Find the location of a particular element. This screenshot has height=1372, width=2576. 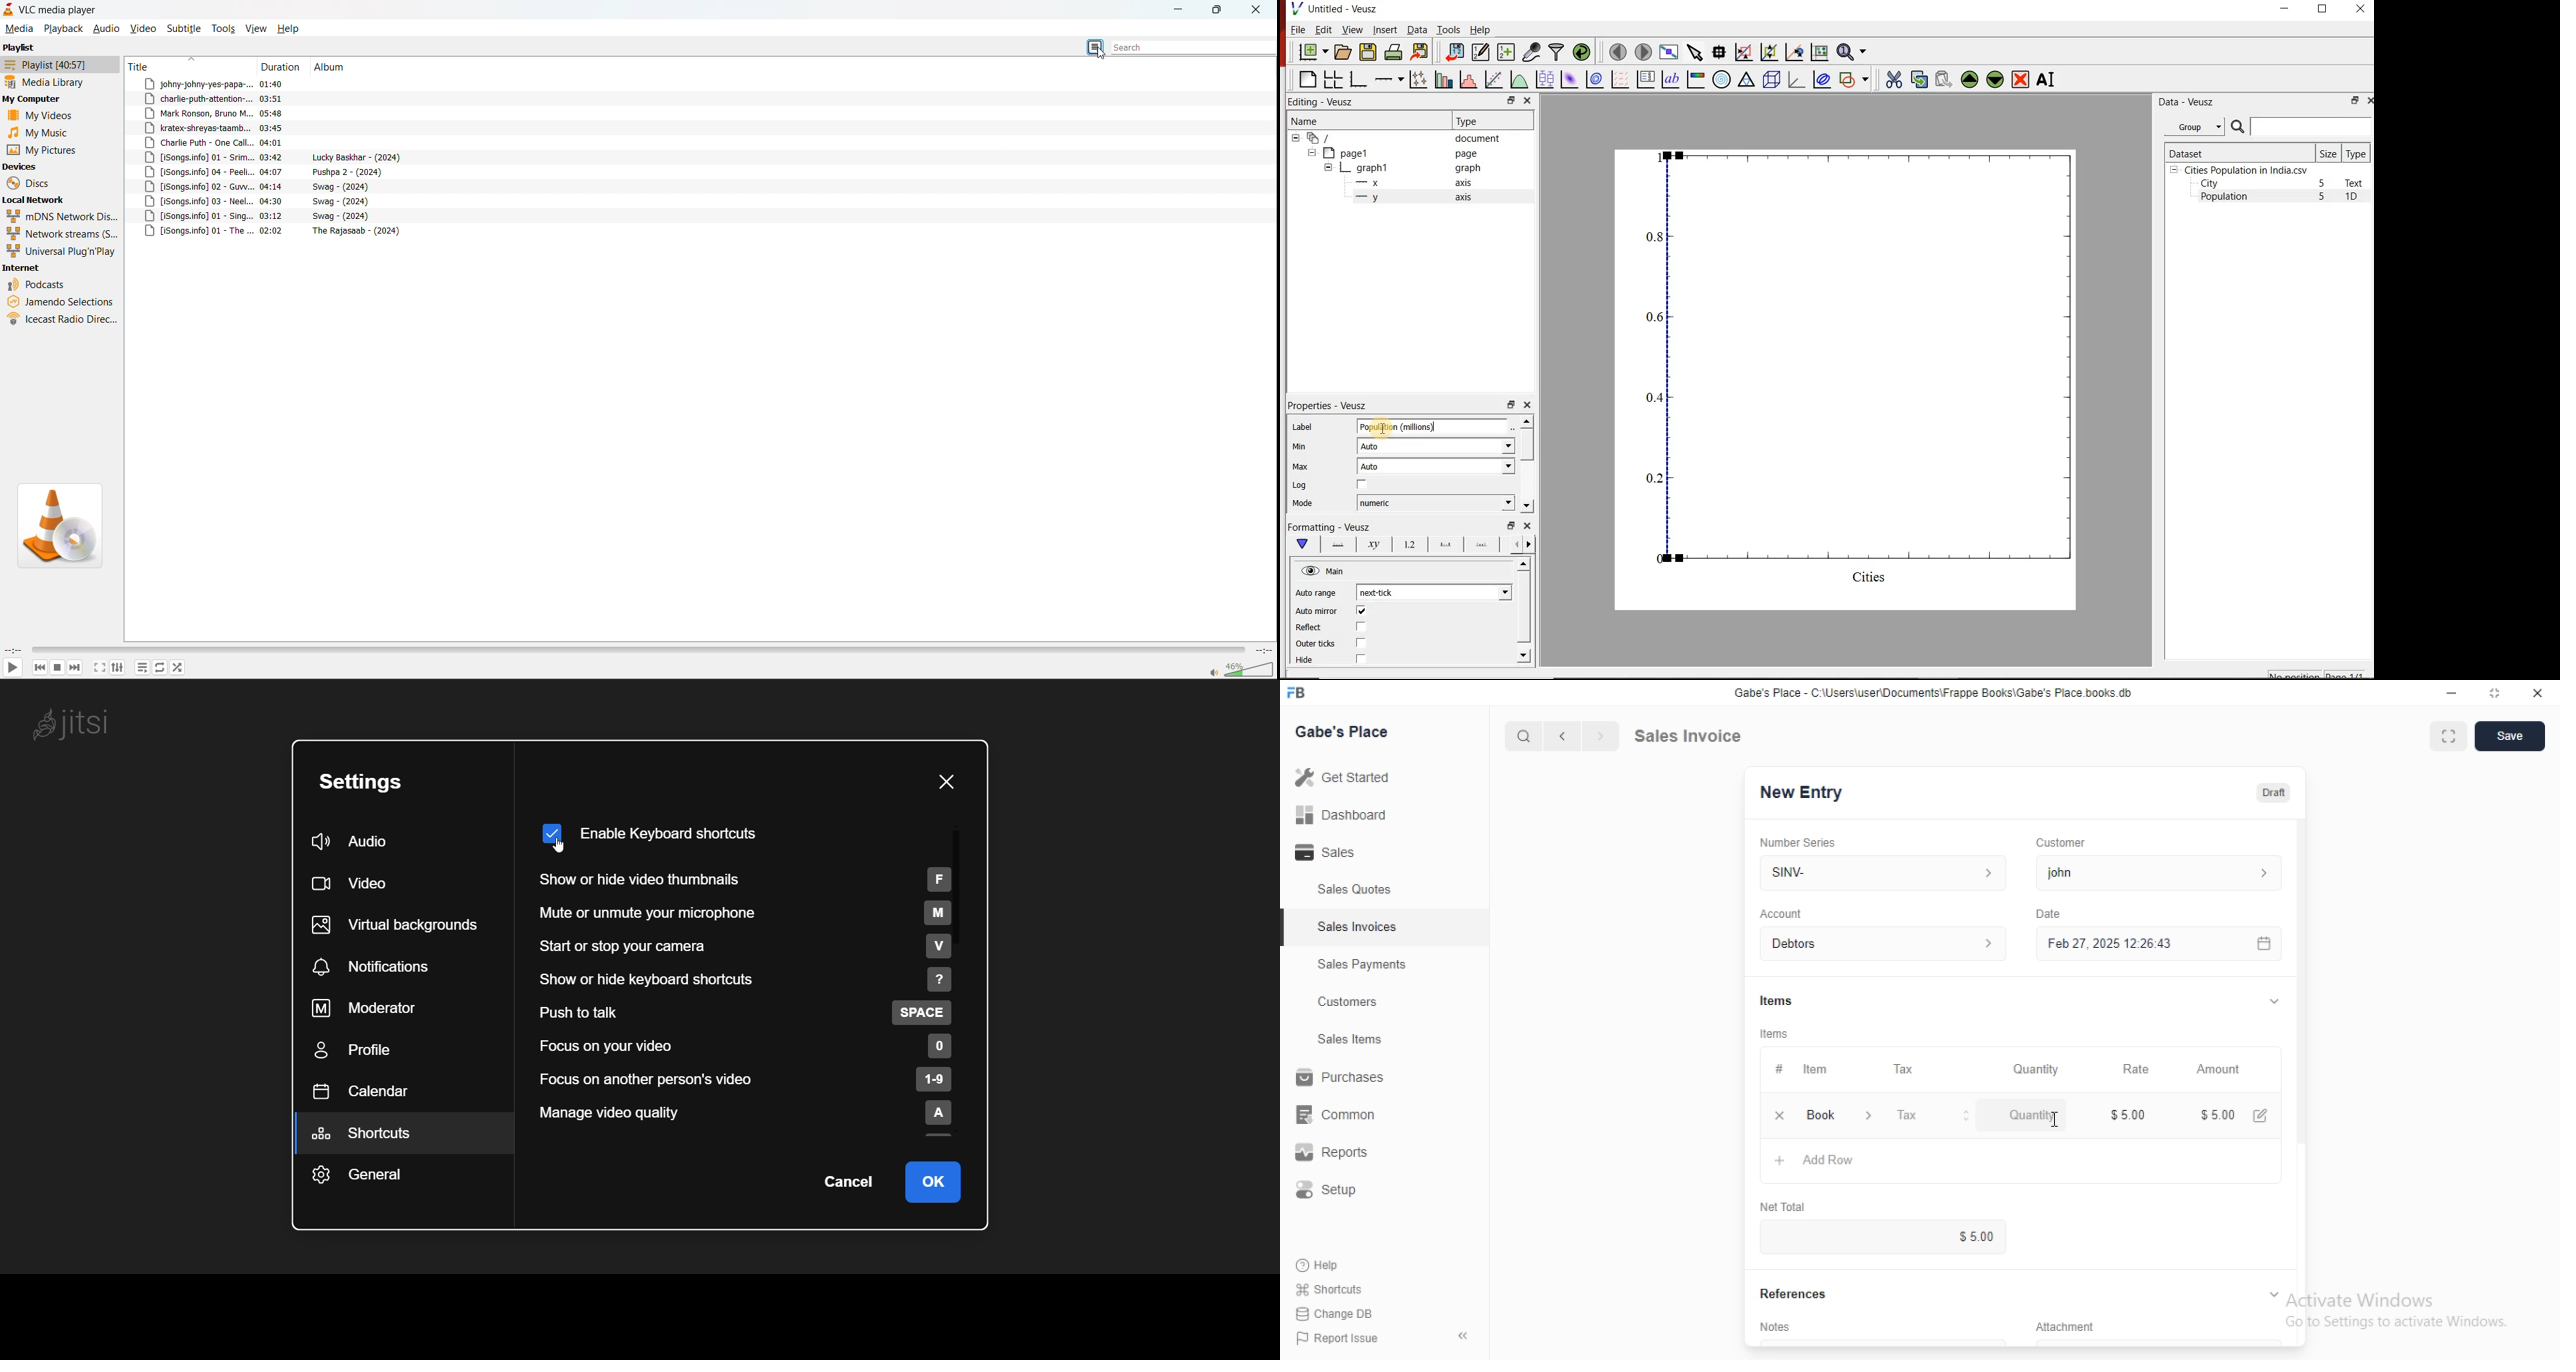

plot a 2d dataset as contours is located at coordinates (1593, 79).